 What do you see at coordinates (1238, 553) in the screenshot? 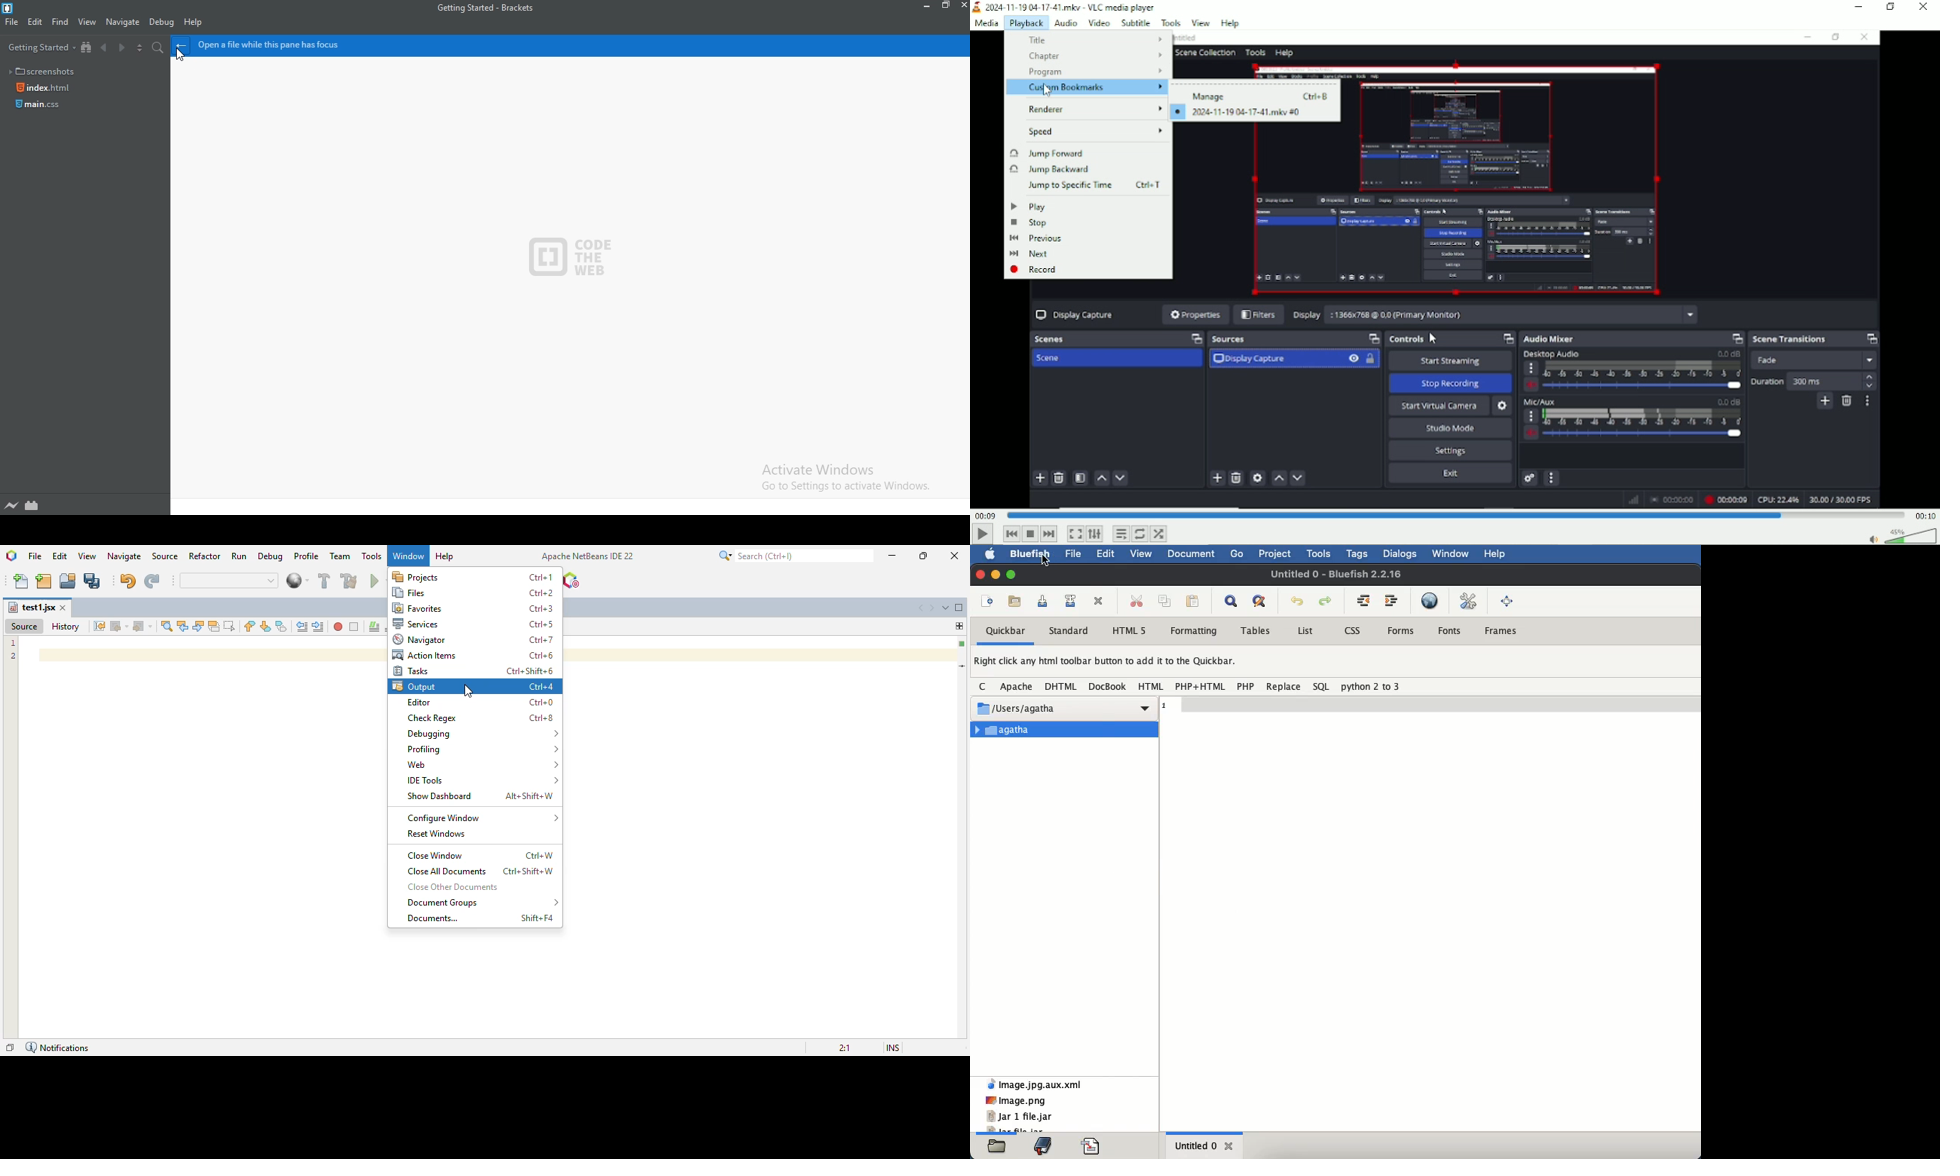
I see `go` at bounding box center [1238, 553].